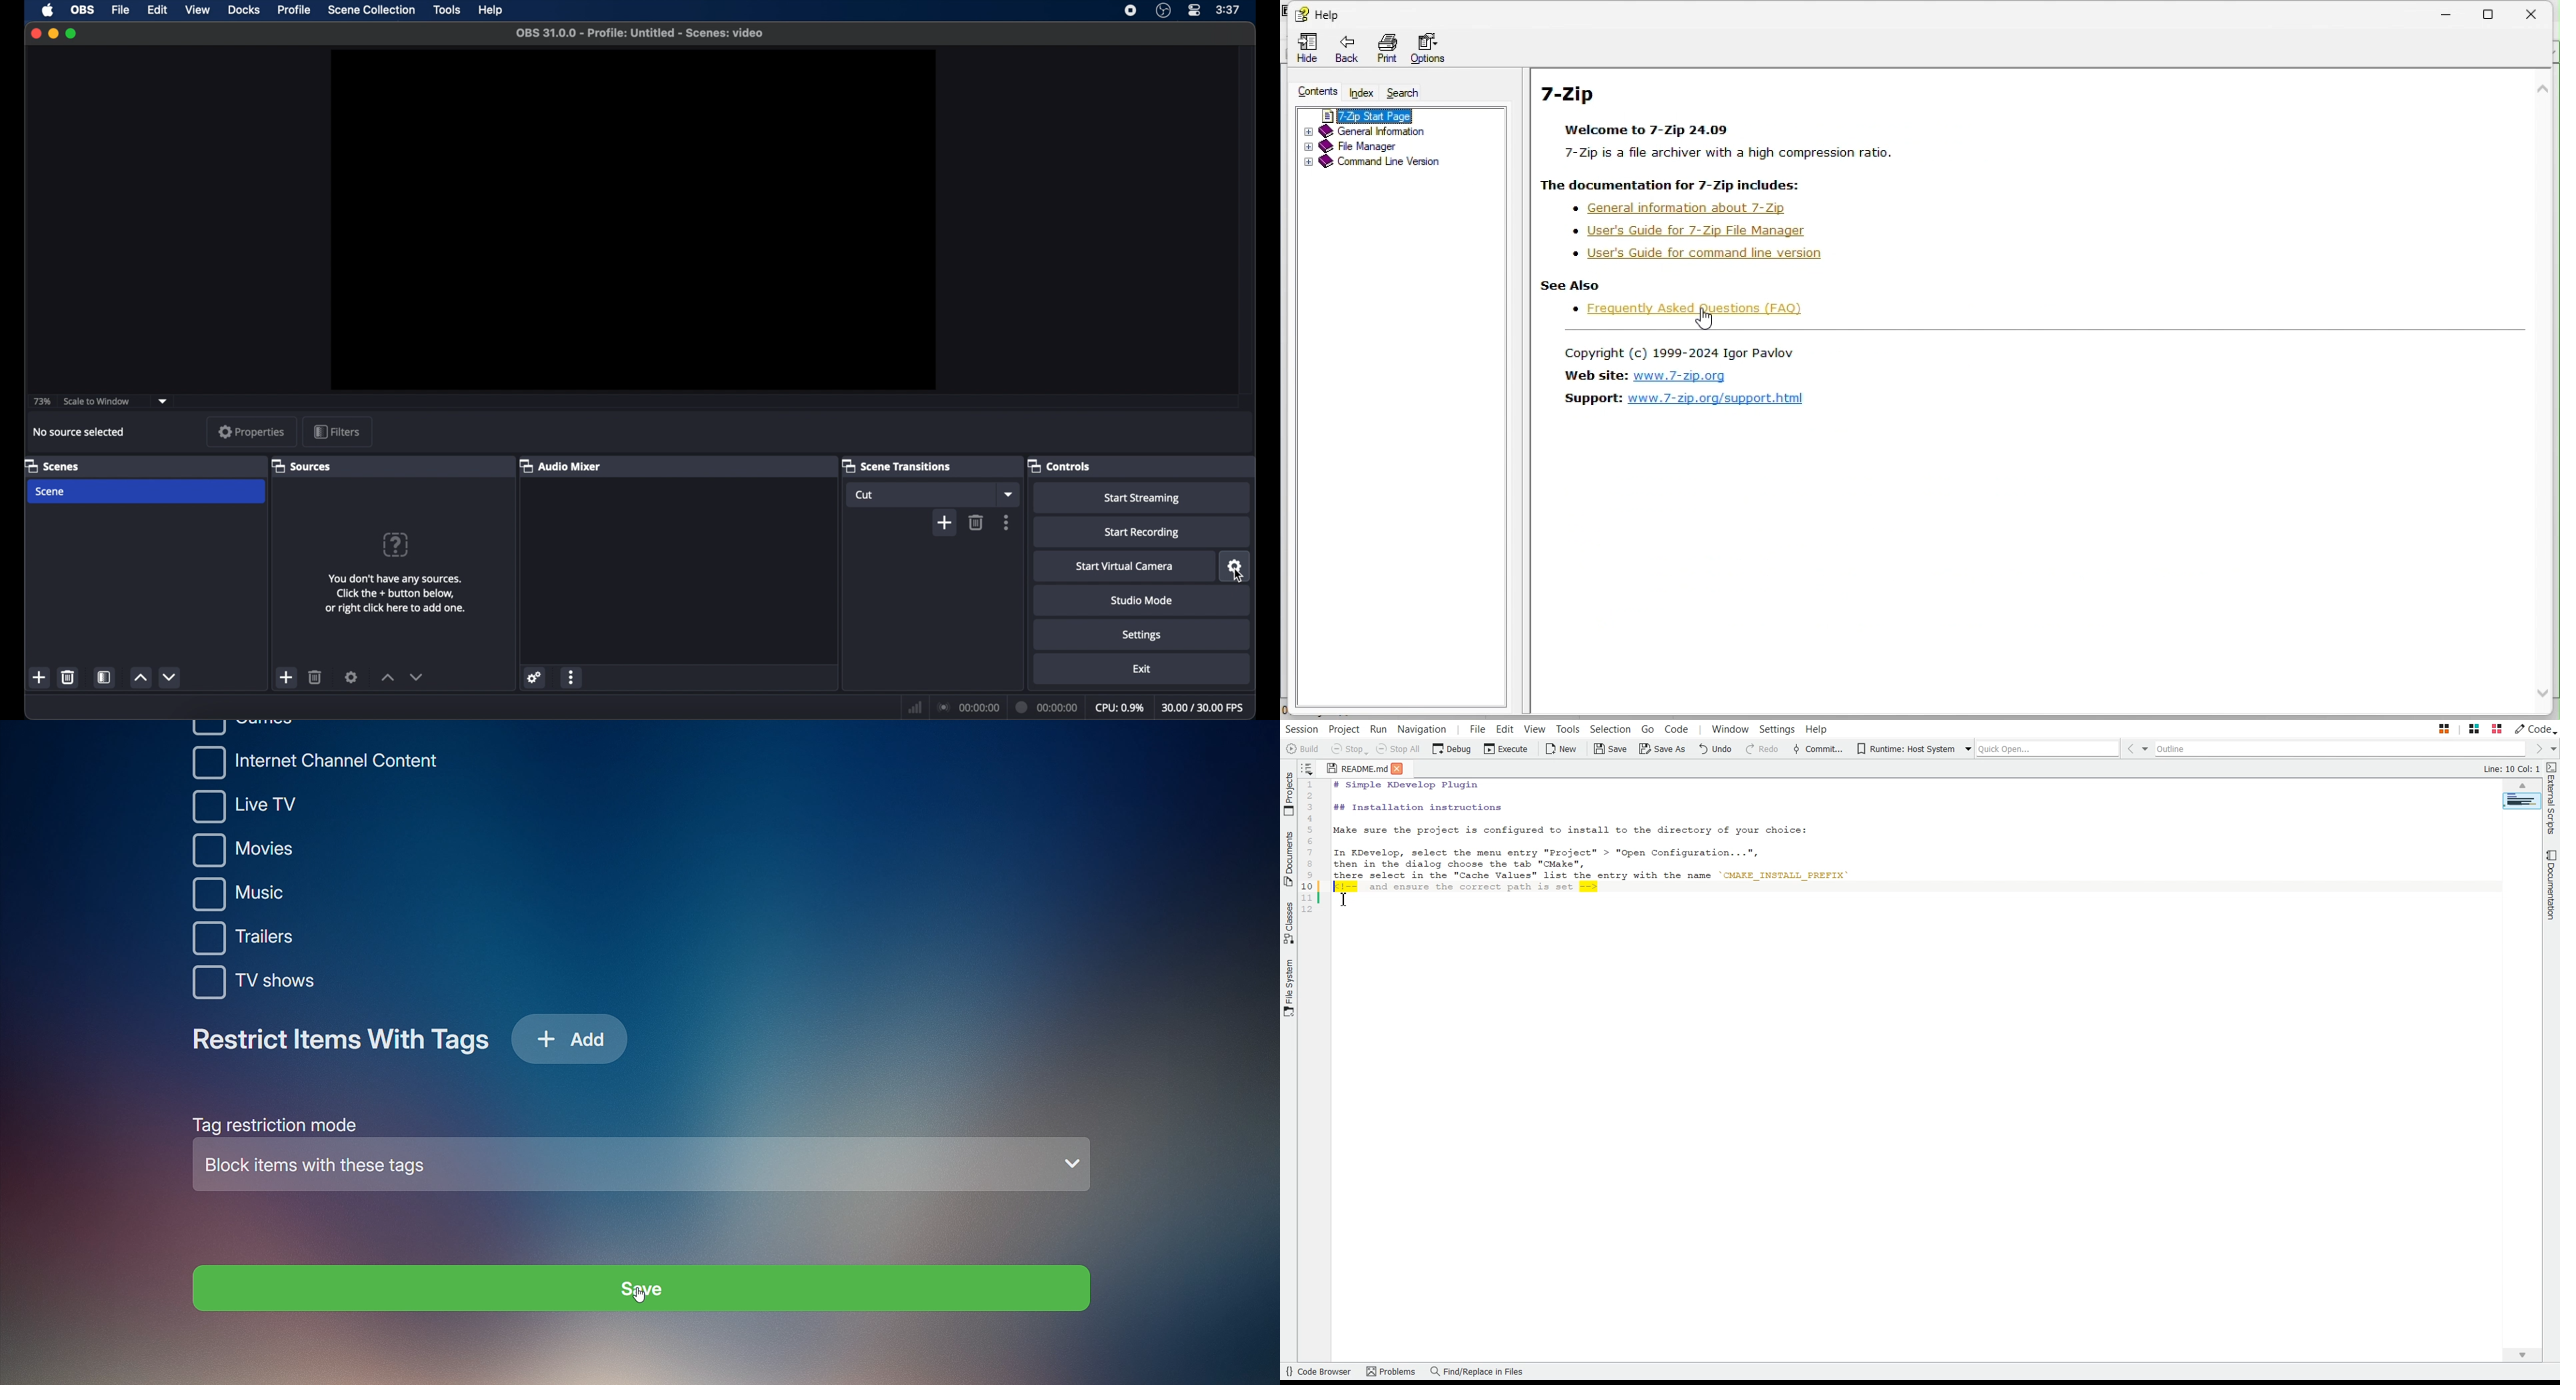  I want to click on cursor, so click(1707, 320).